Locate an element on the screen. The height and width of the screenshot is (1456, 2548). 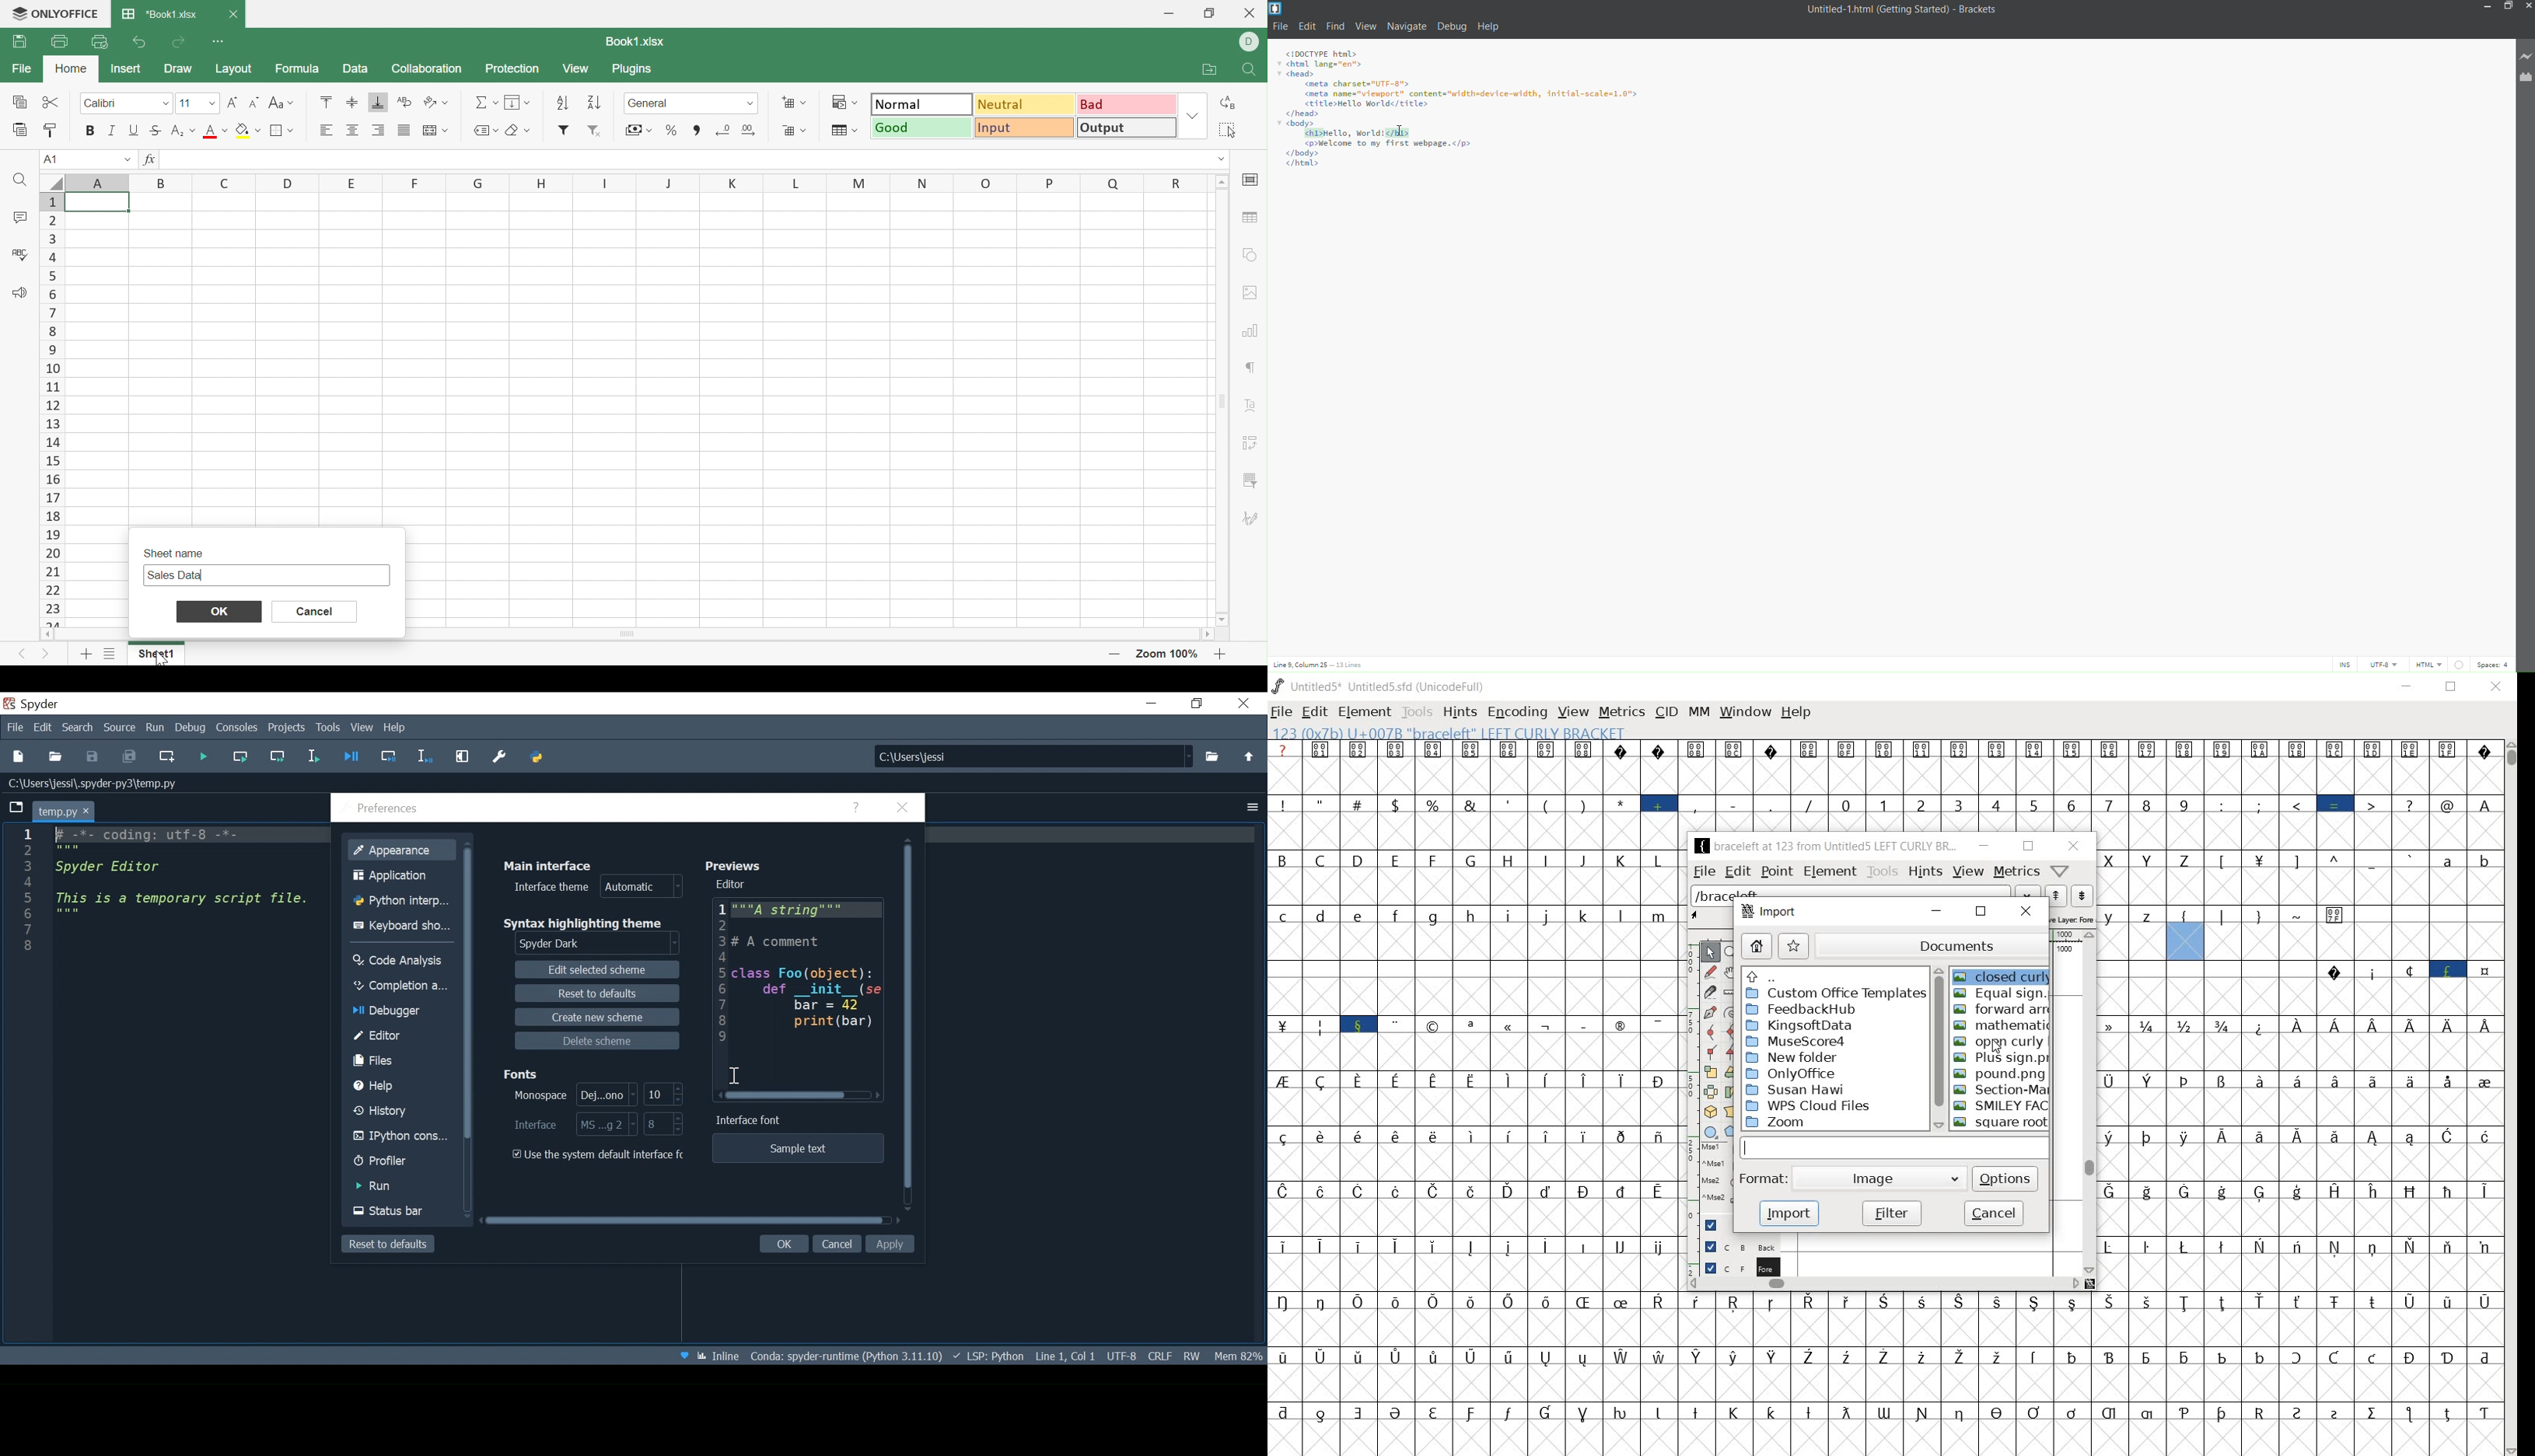
Monospace font size is located at coordinates (663, 1096).